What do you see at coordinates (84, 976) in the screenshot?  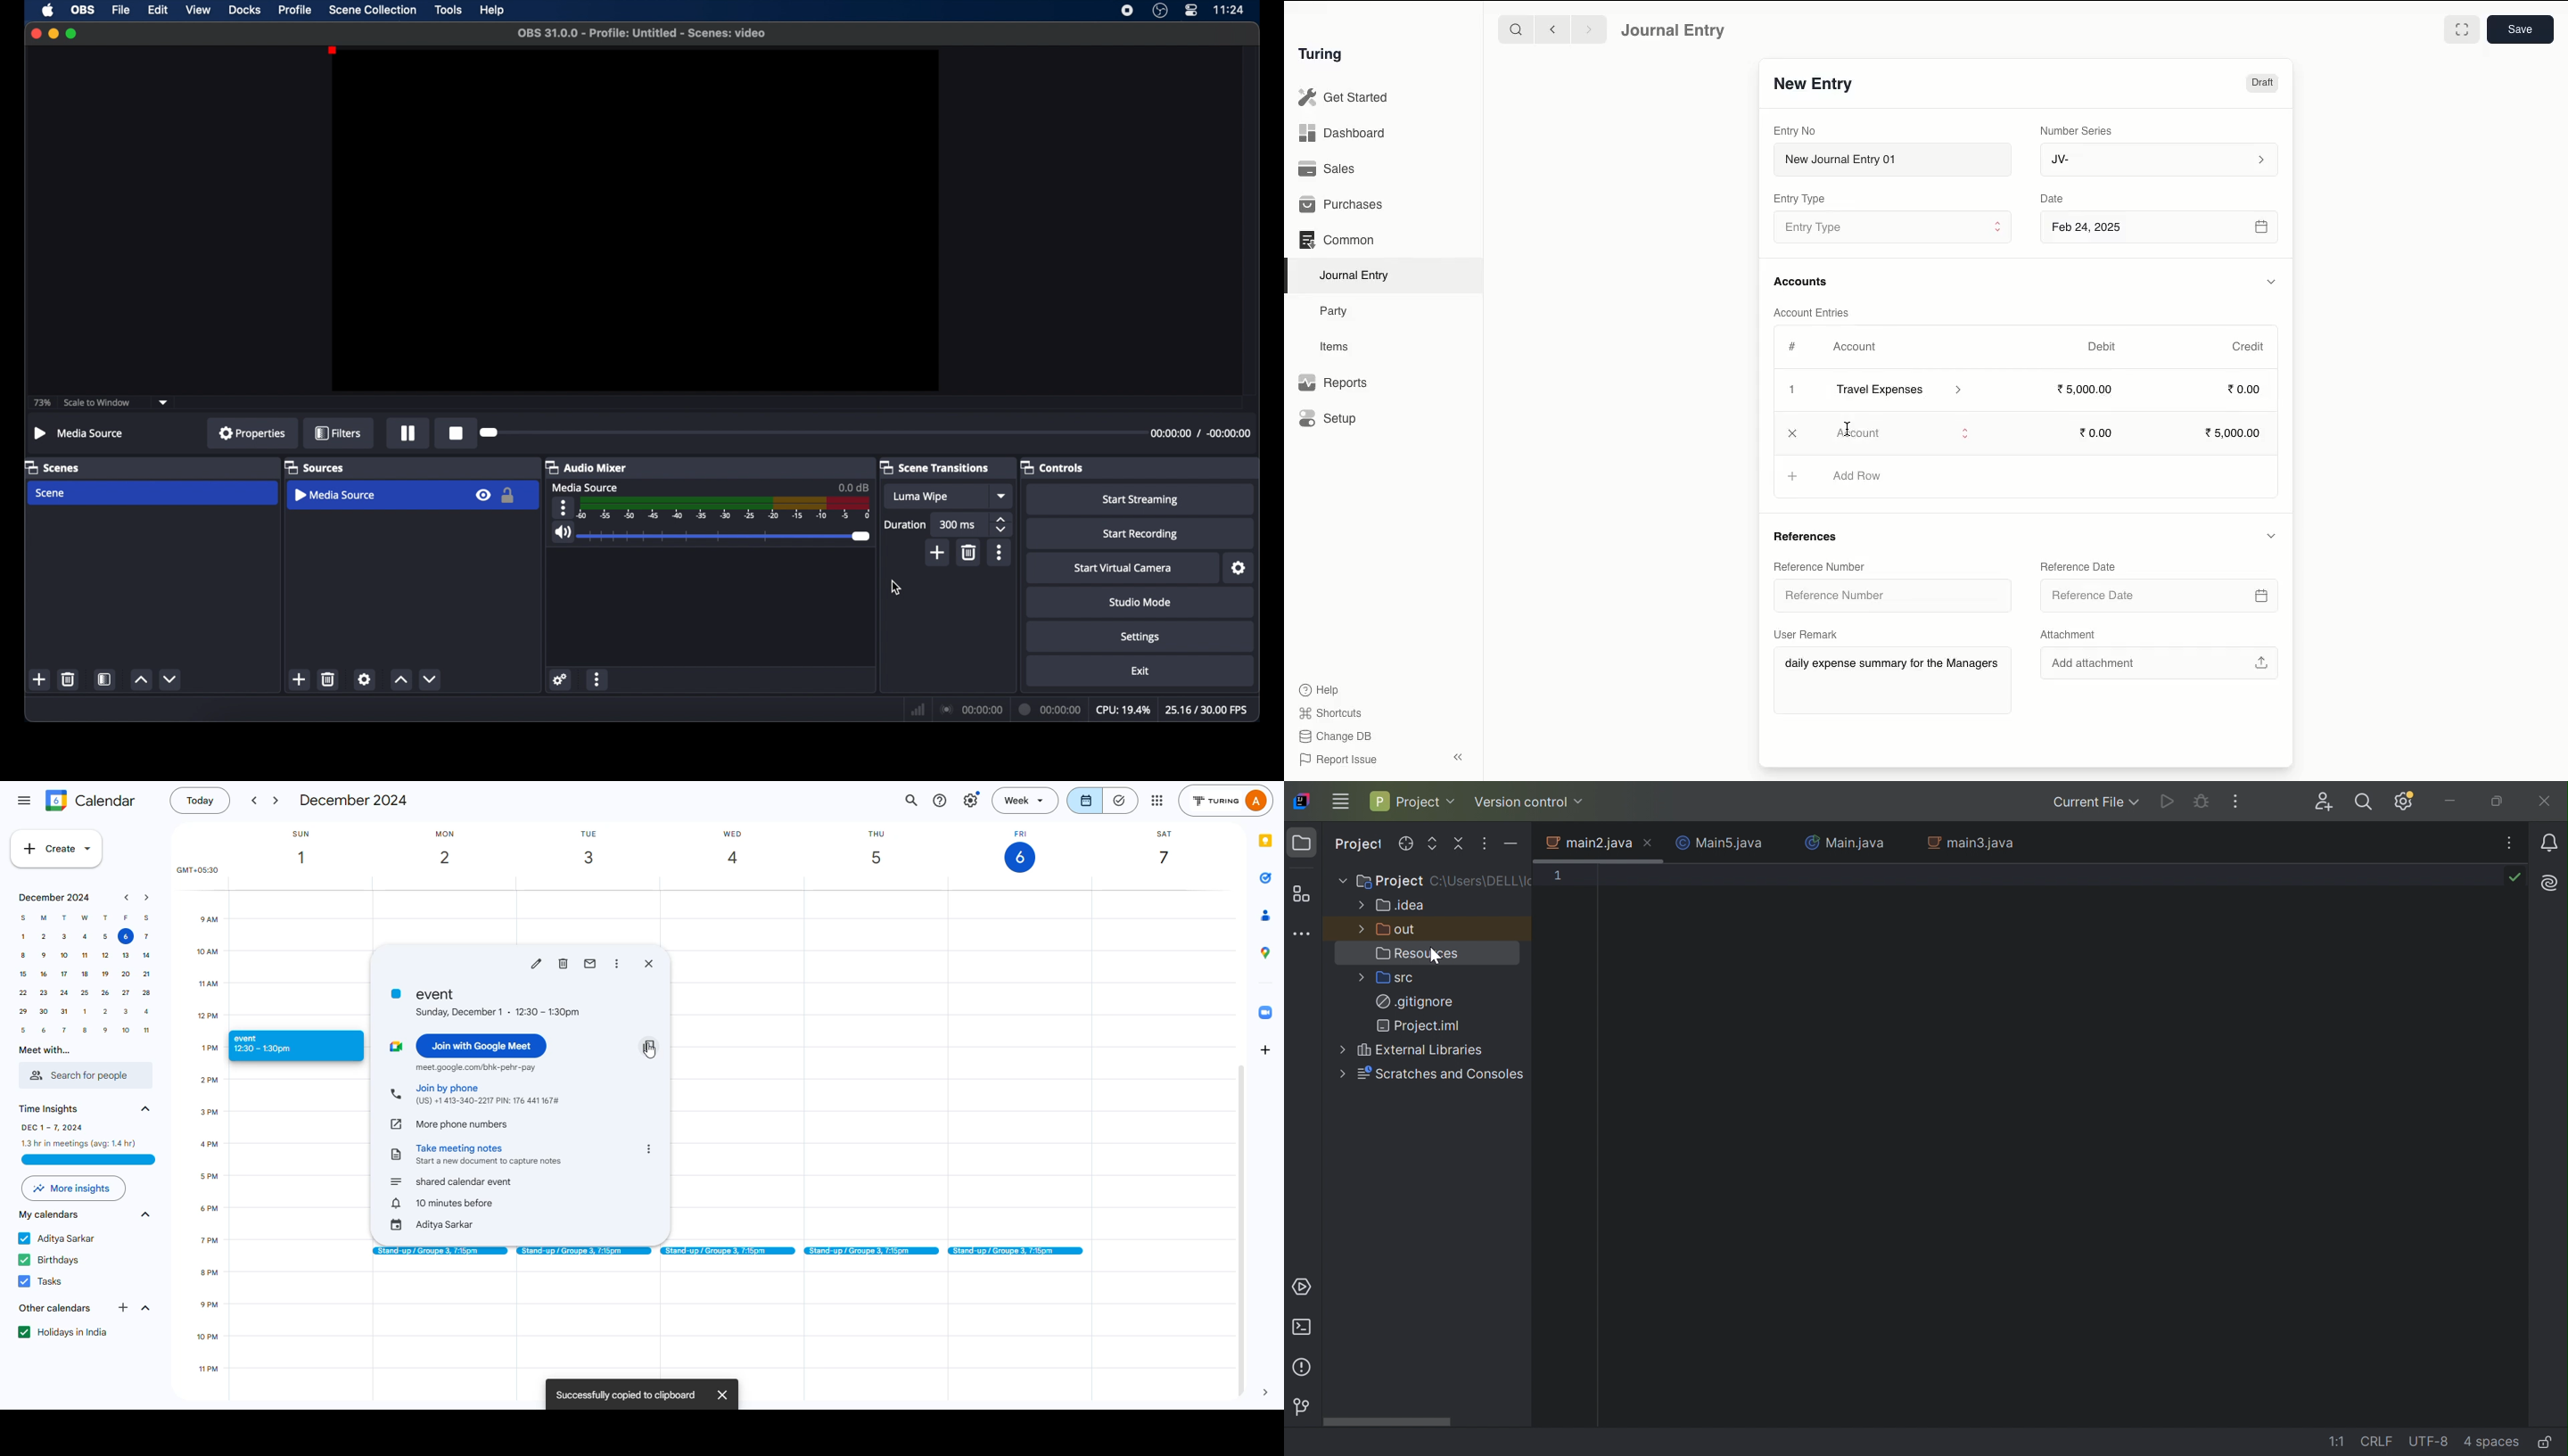 I see `18` at bounding box center [84, 976].